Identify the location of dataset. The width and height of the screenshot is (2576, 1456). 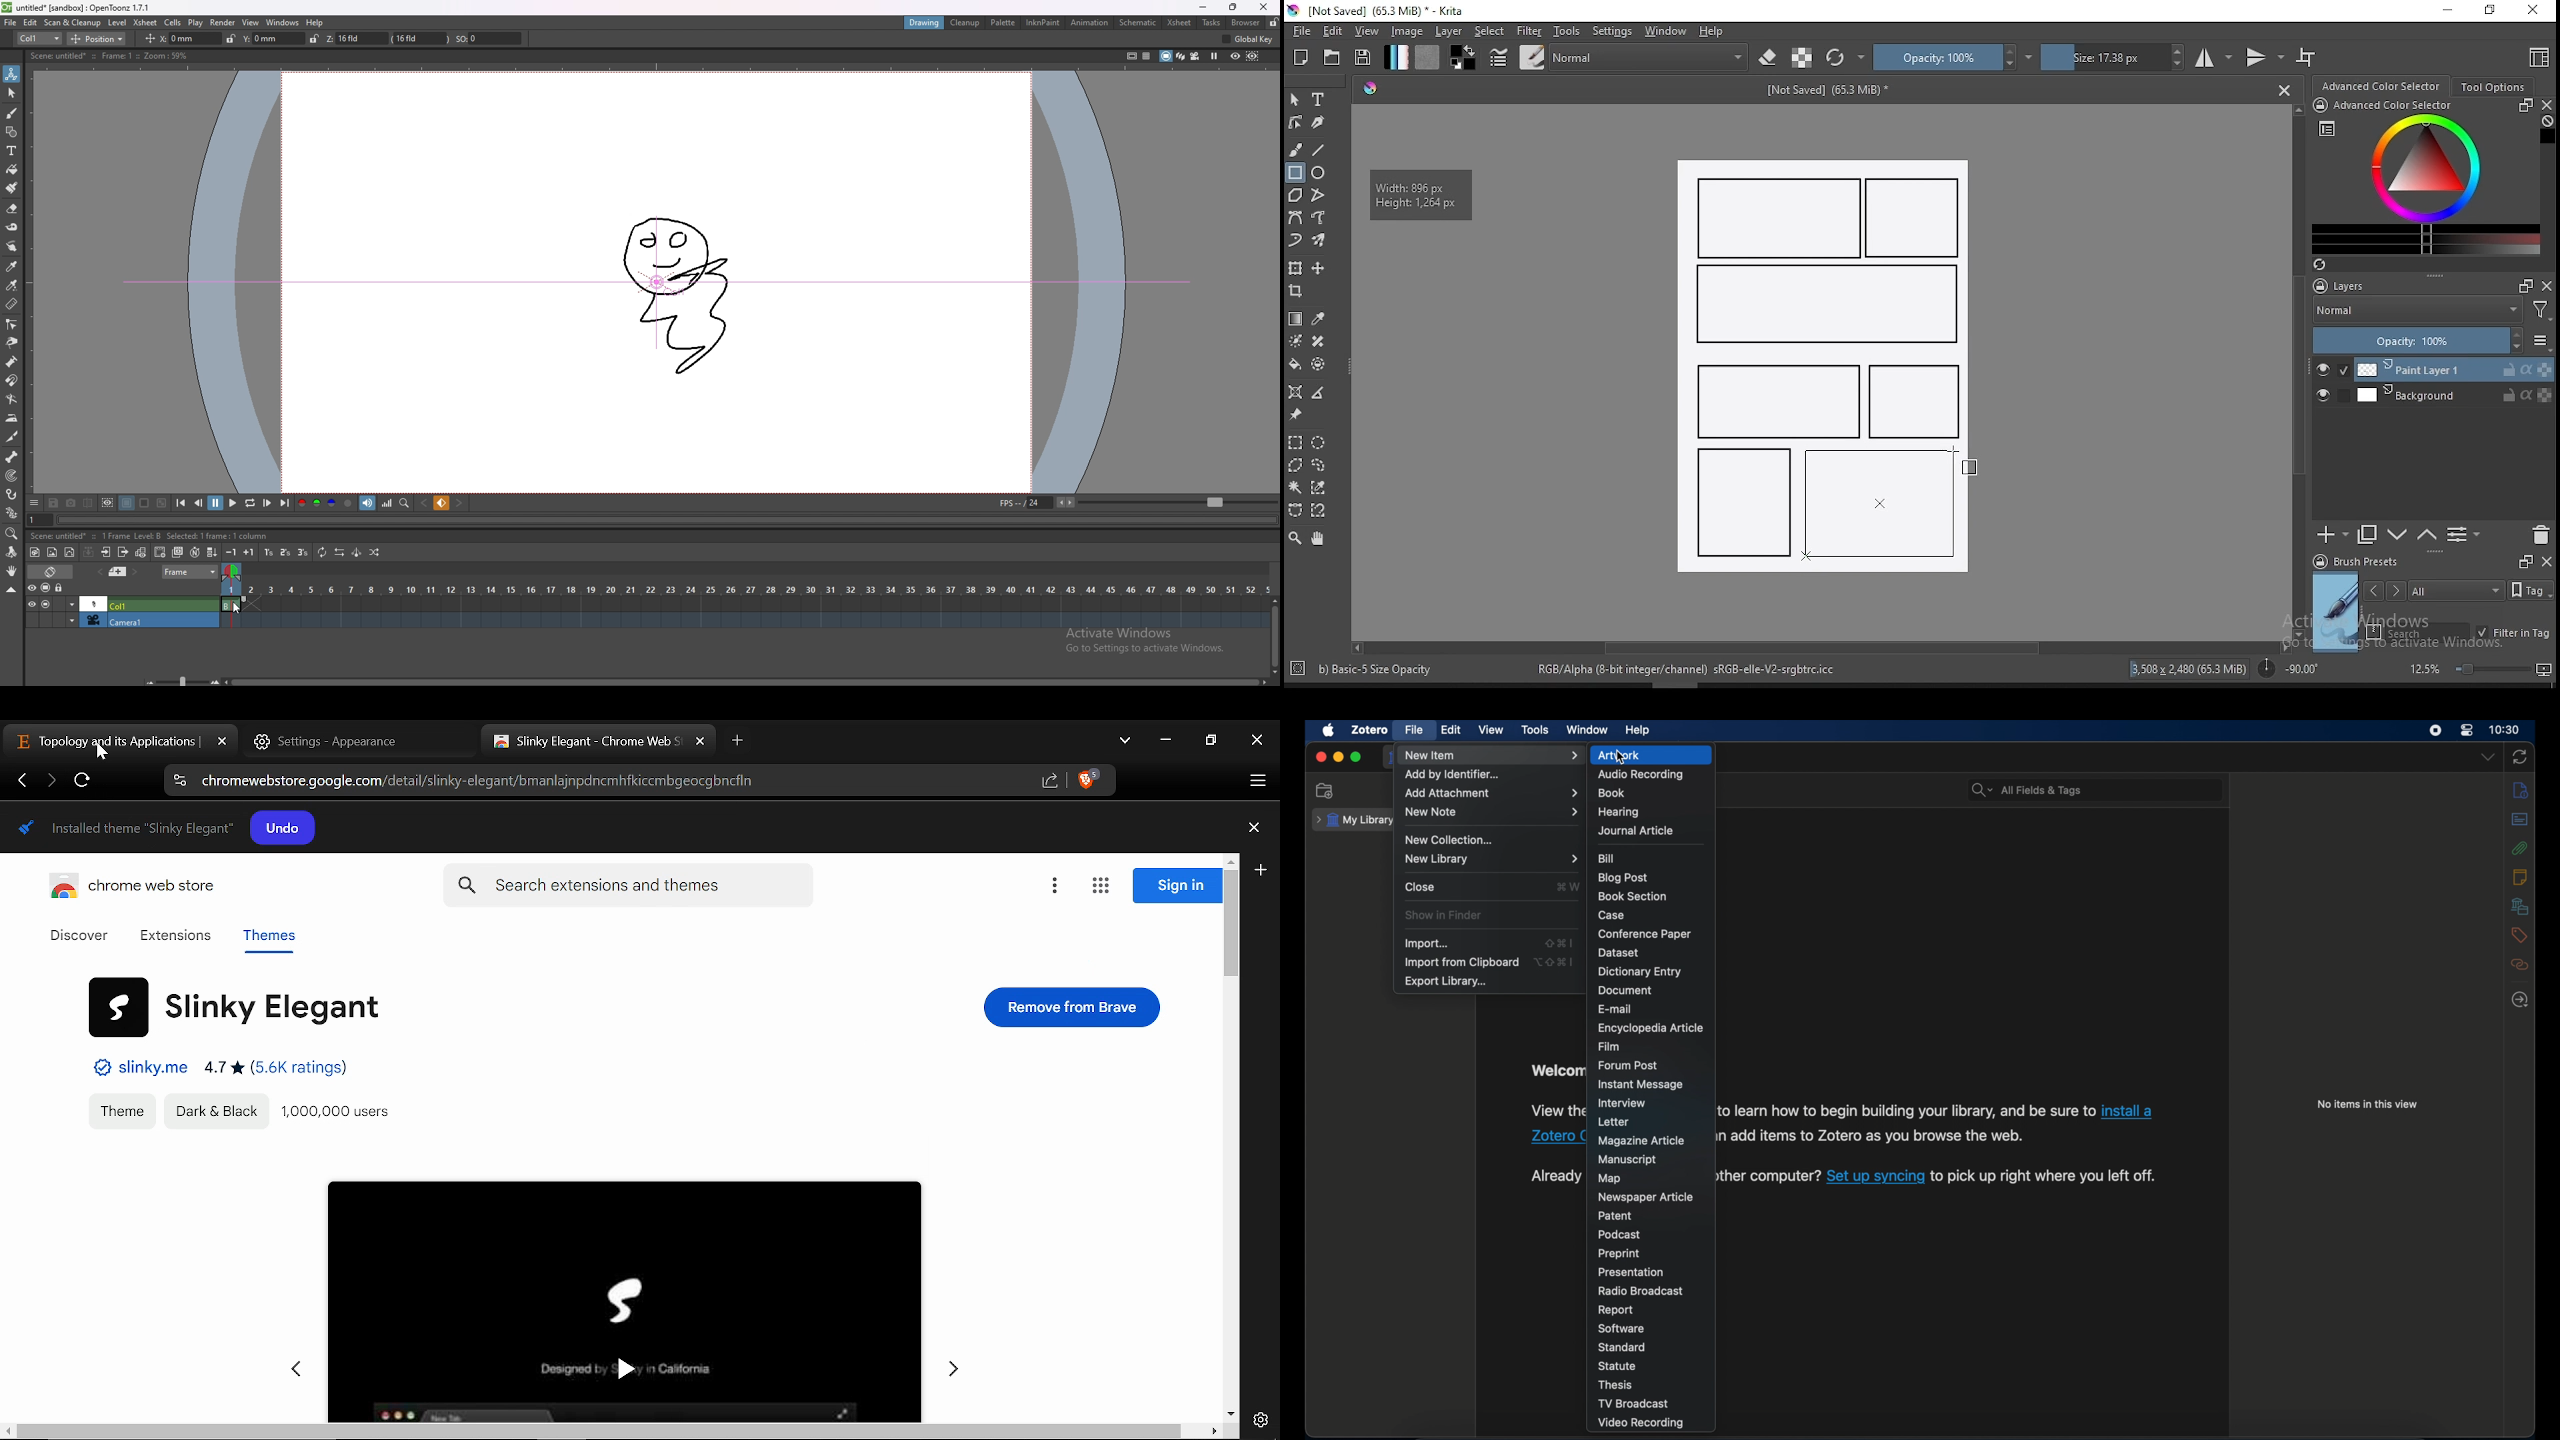
(1617, 953).